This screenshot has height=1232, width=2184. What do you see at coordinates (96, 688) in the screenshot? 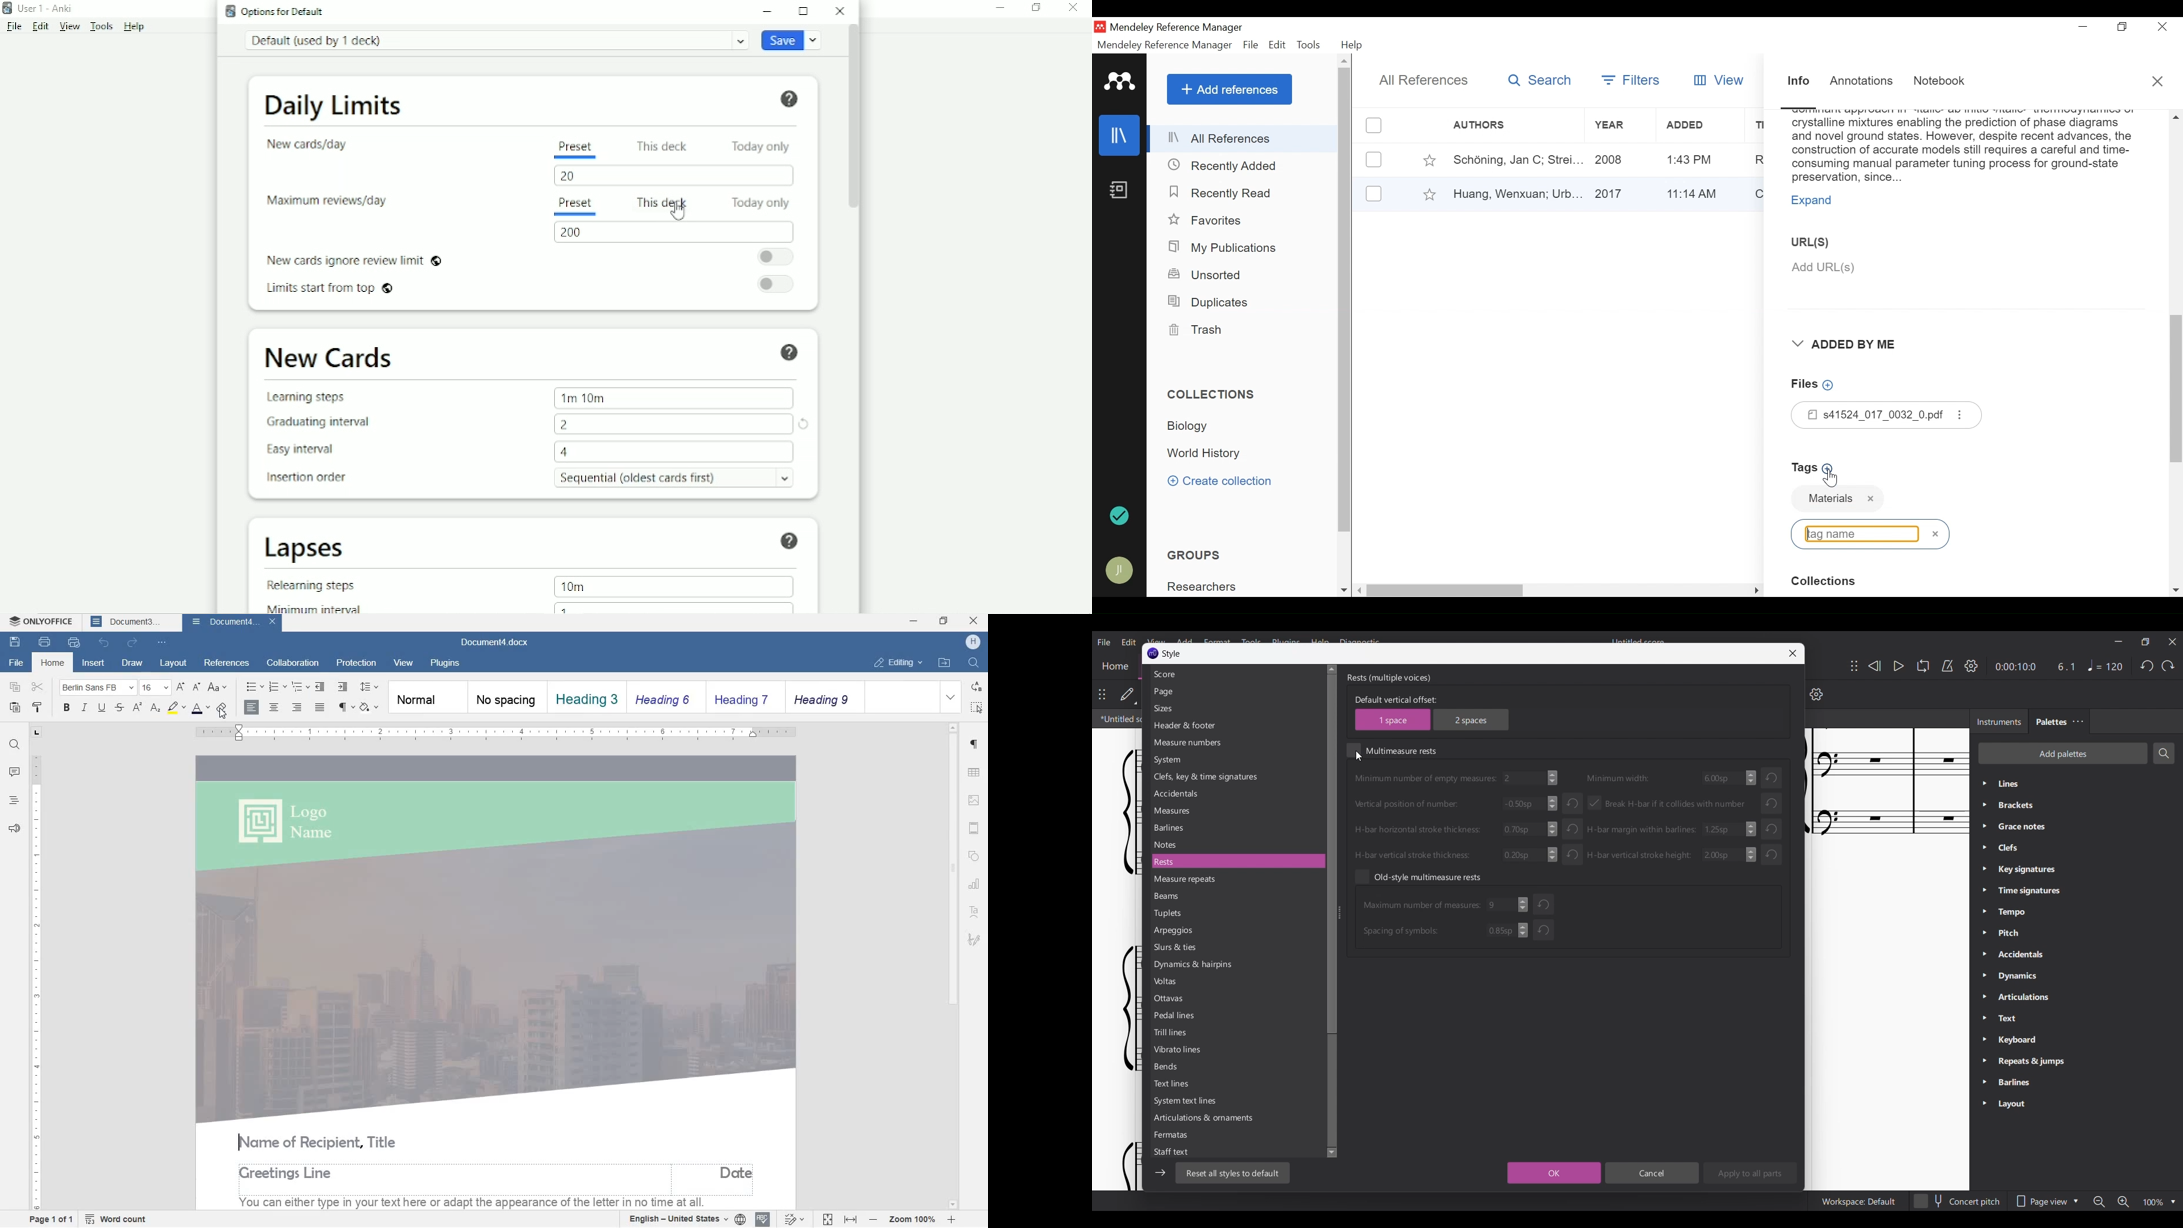
I see `font name` at bounding box center [96, 688].